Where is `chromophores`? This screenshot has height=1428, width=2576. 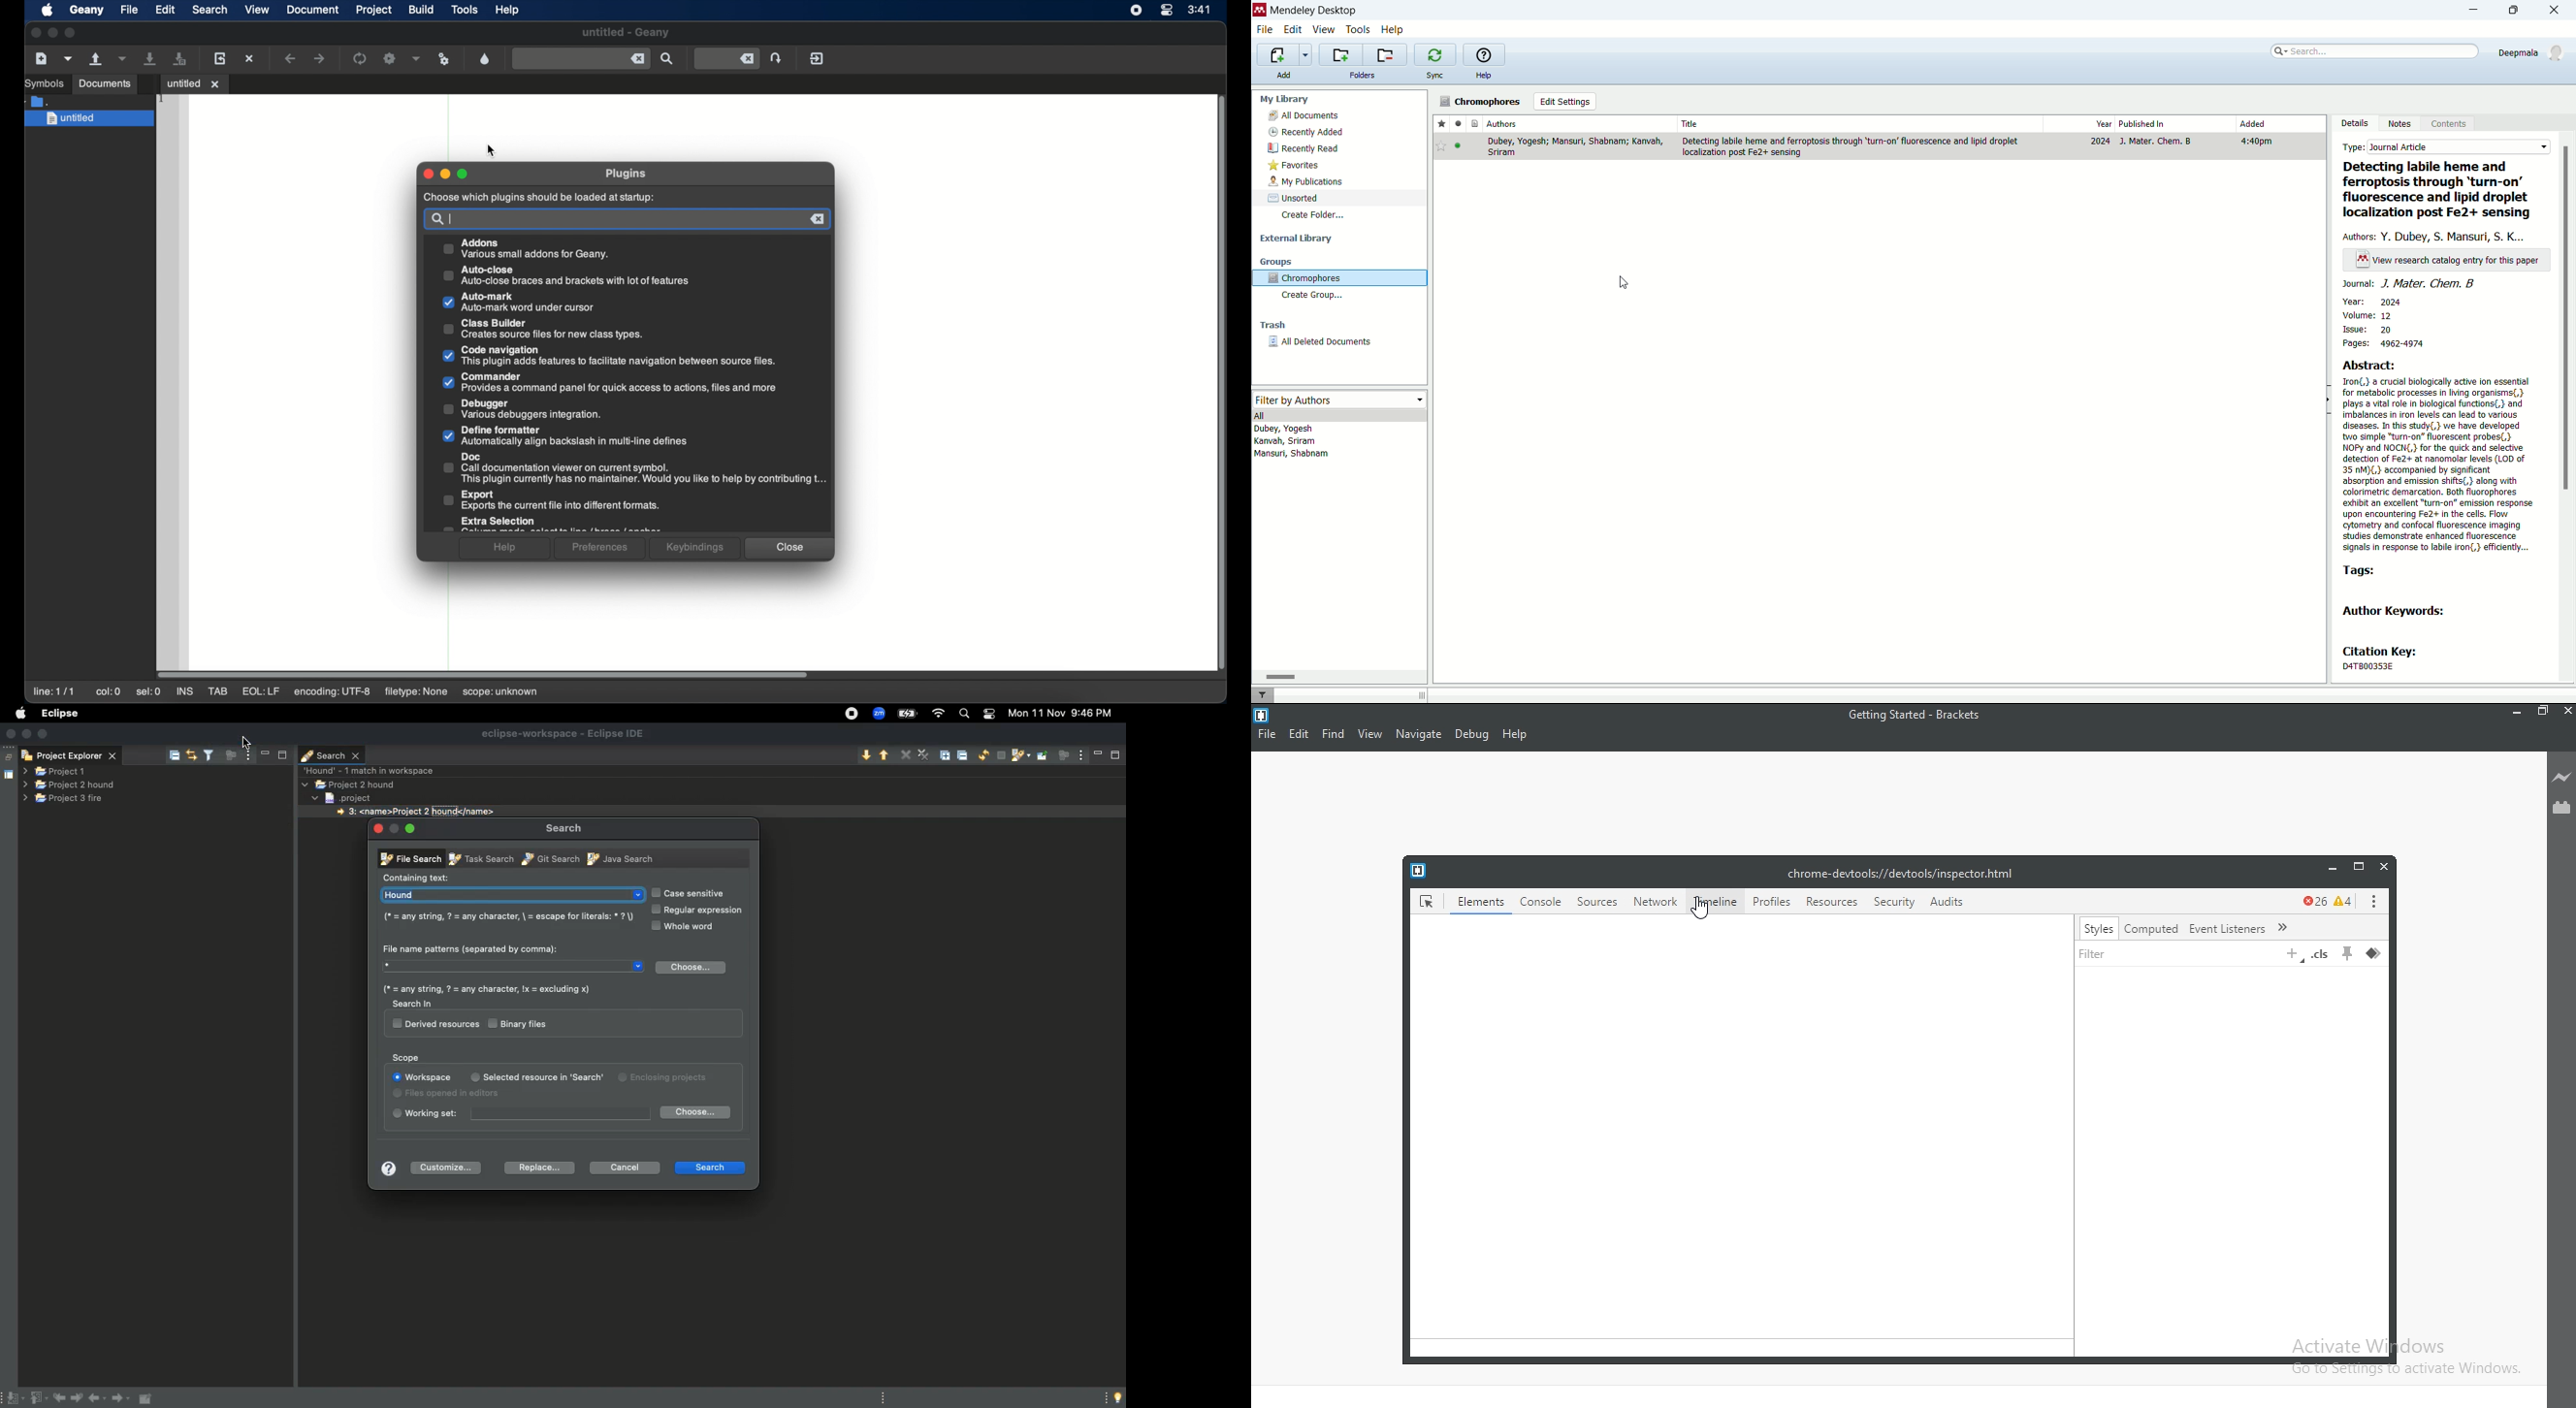 chromophores is located at coordinates (1481, 102).